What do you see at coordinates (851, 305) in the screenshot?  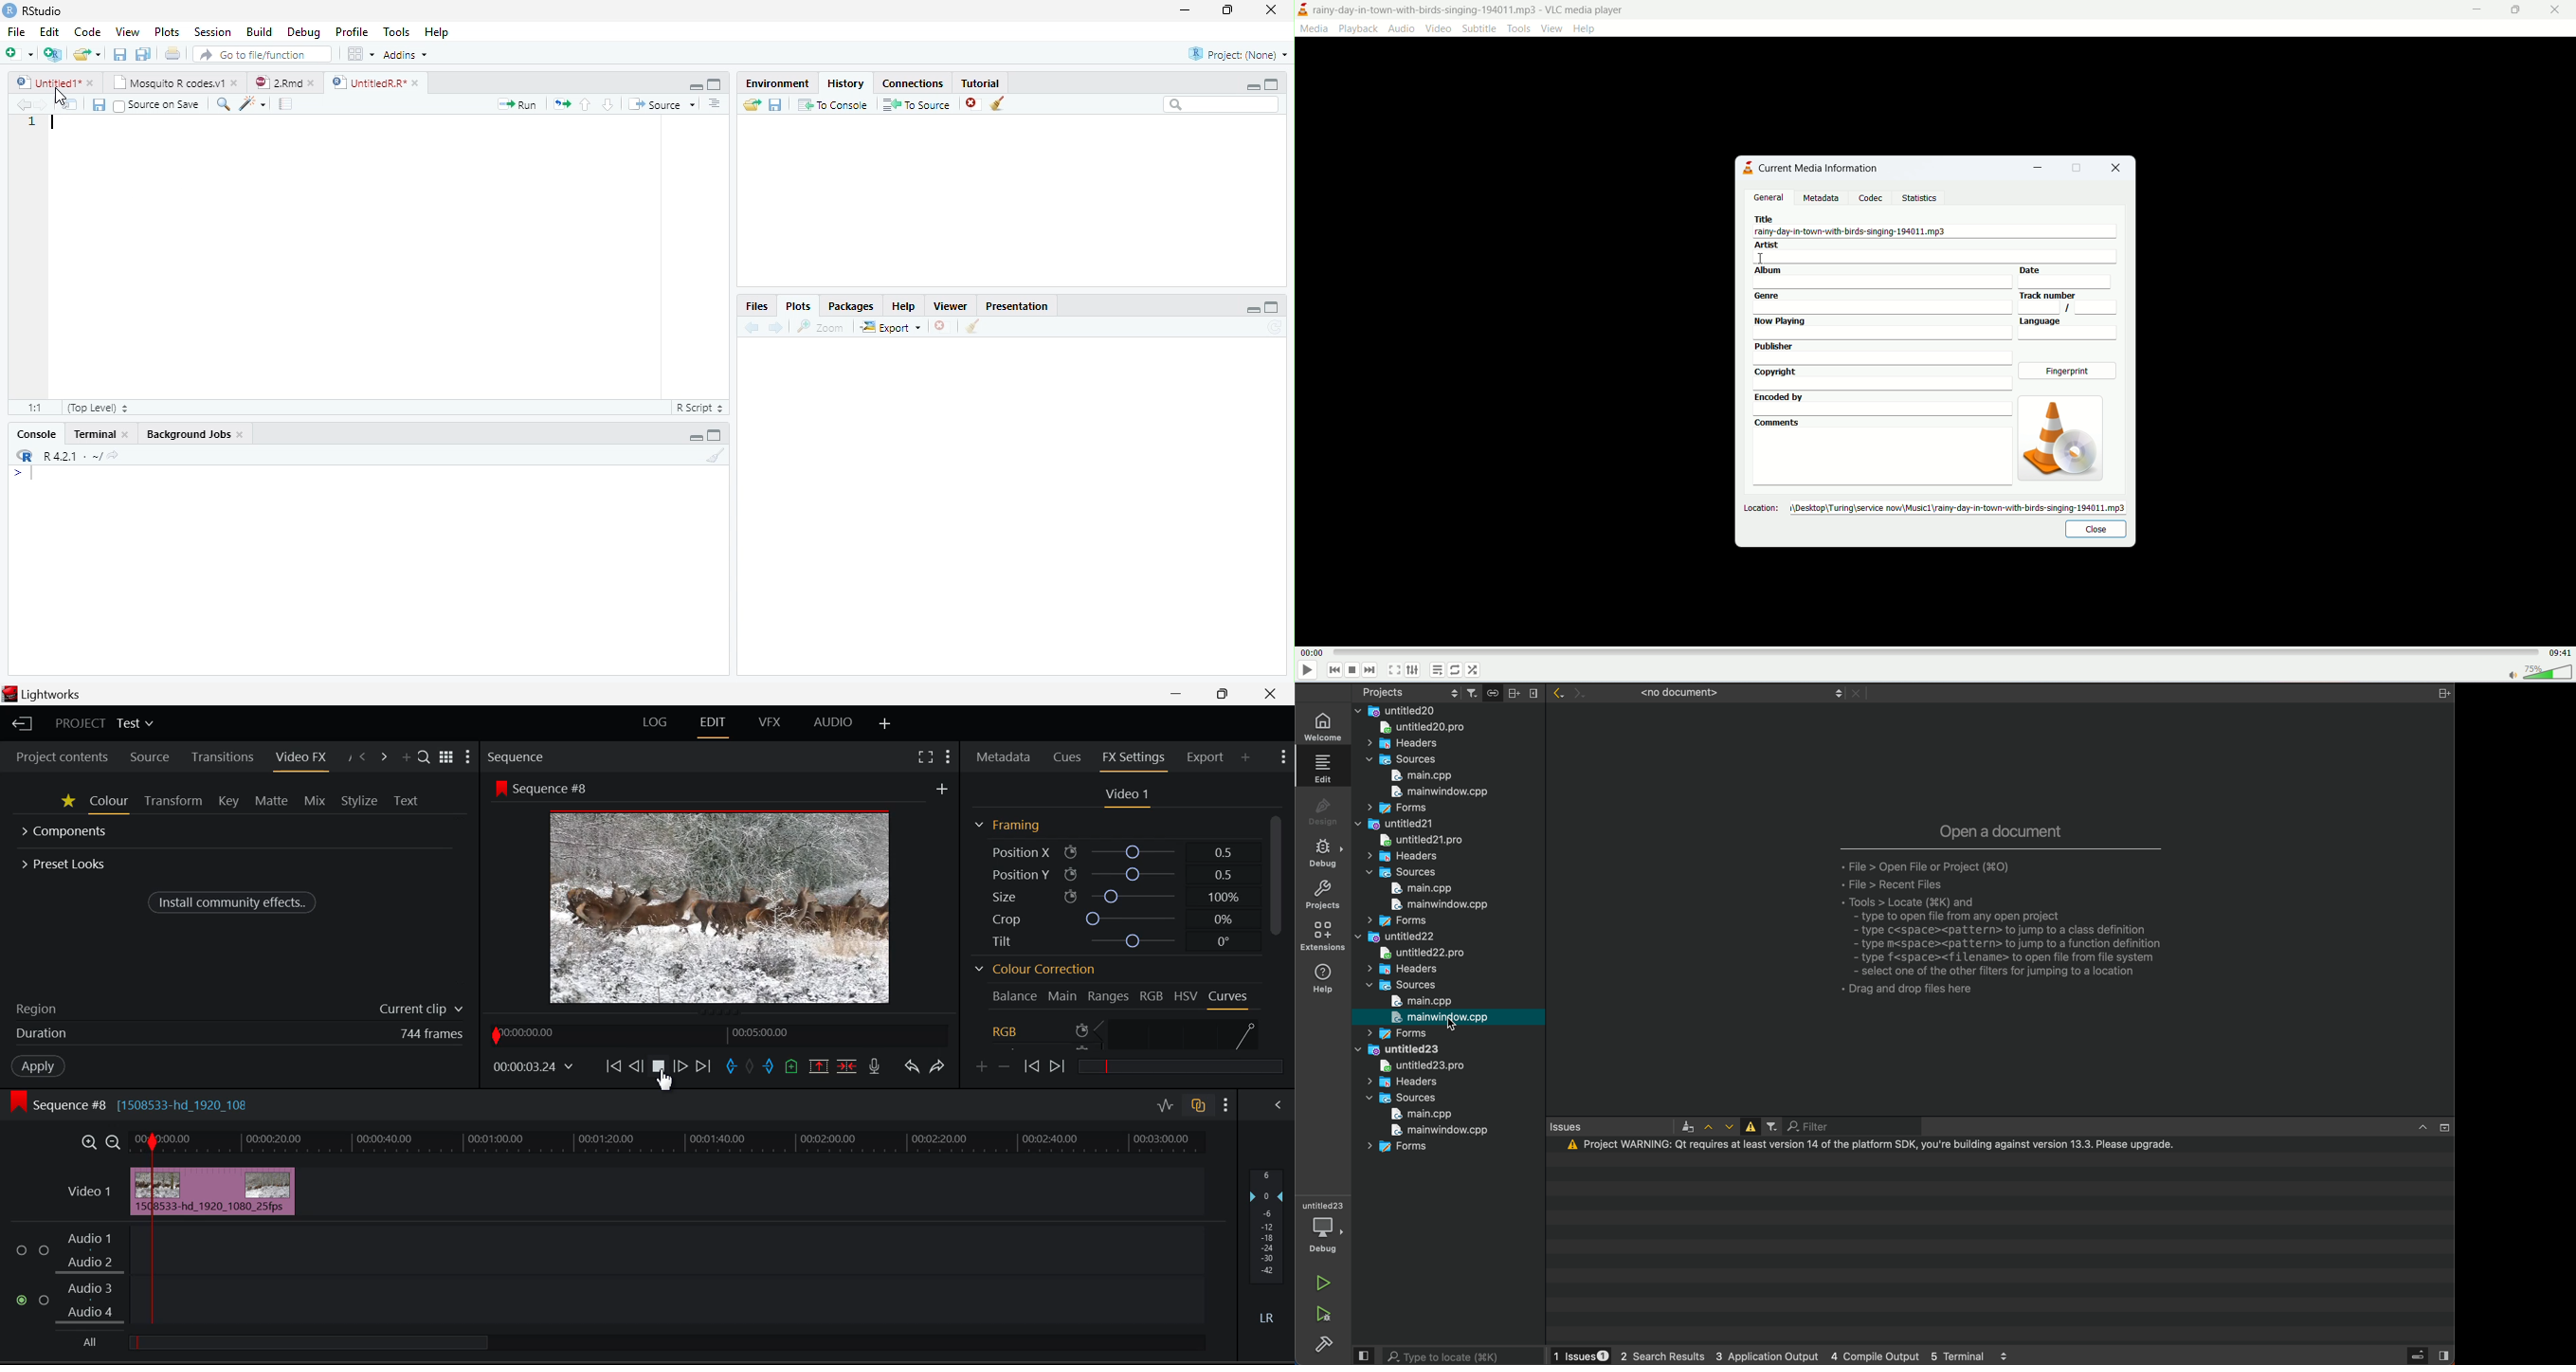 I see `Packages` at bounding box center [851, 305].